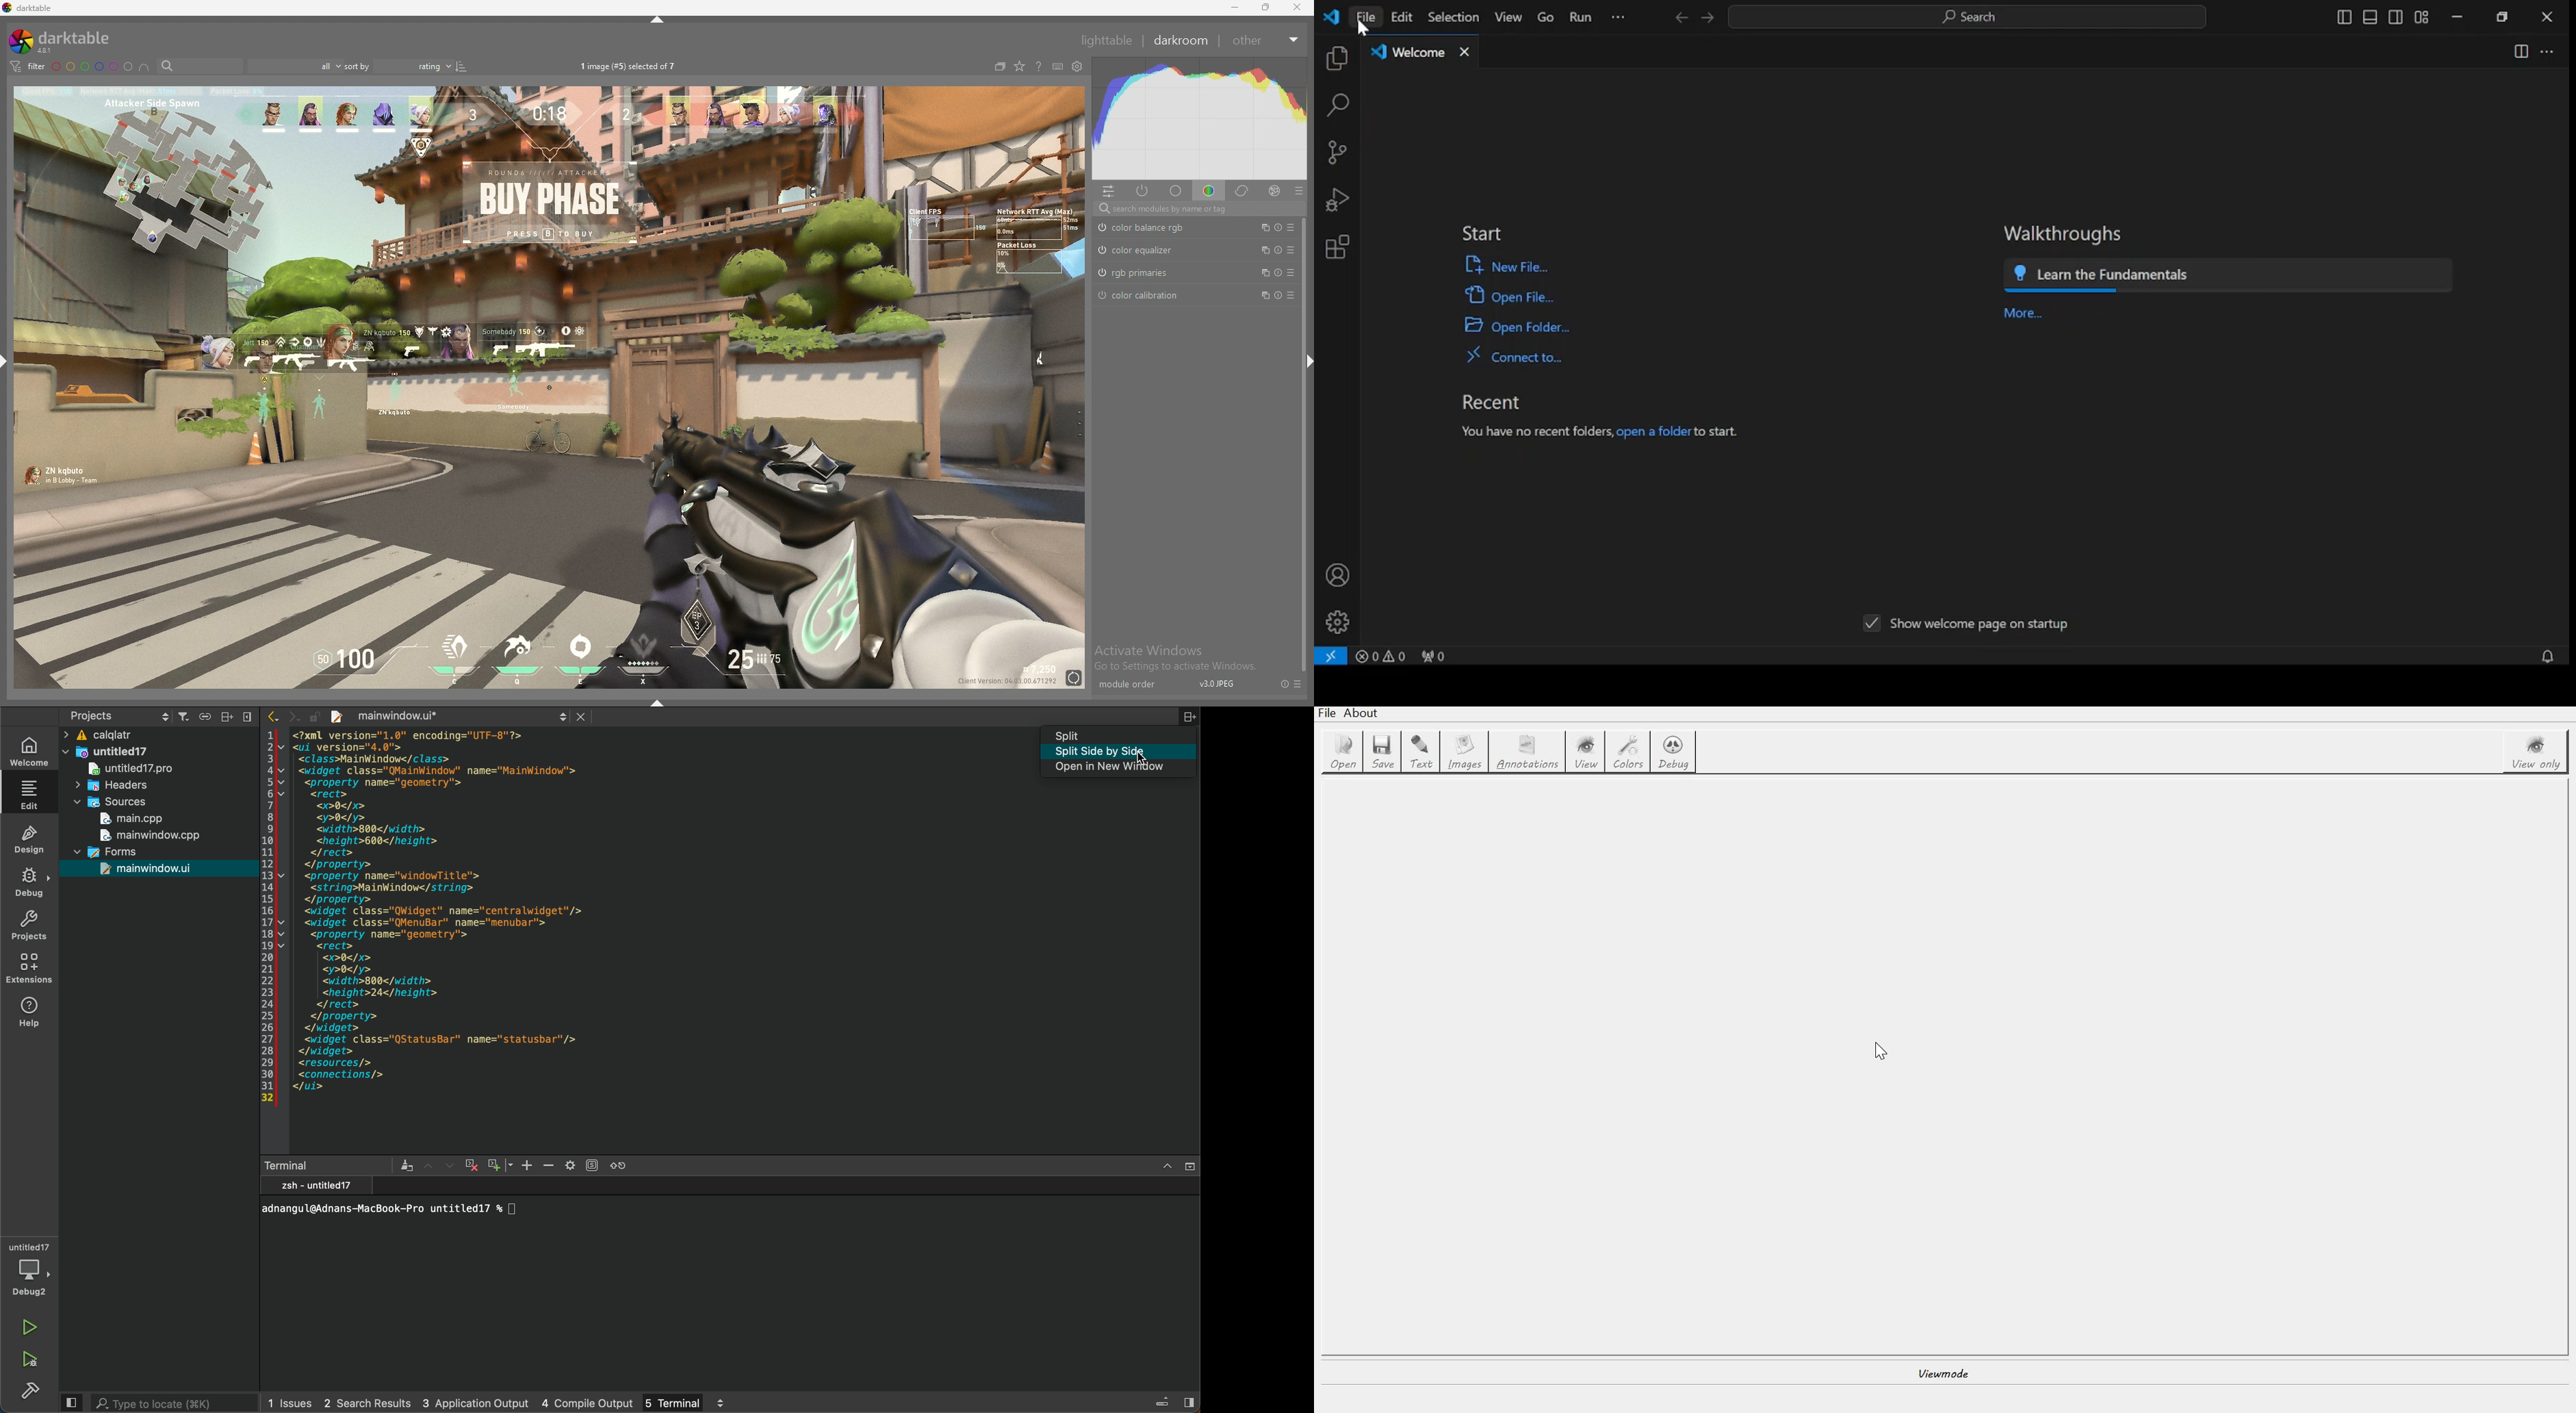 The image size is (2576, 1428). I want to click on presets, so click(1298, 684).